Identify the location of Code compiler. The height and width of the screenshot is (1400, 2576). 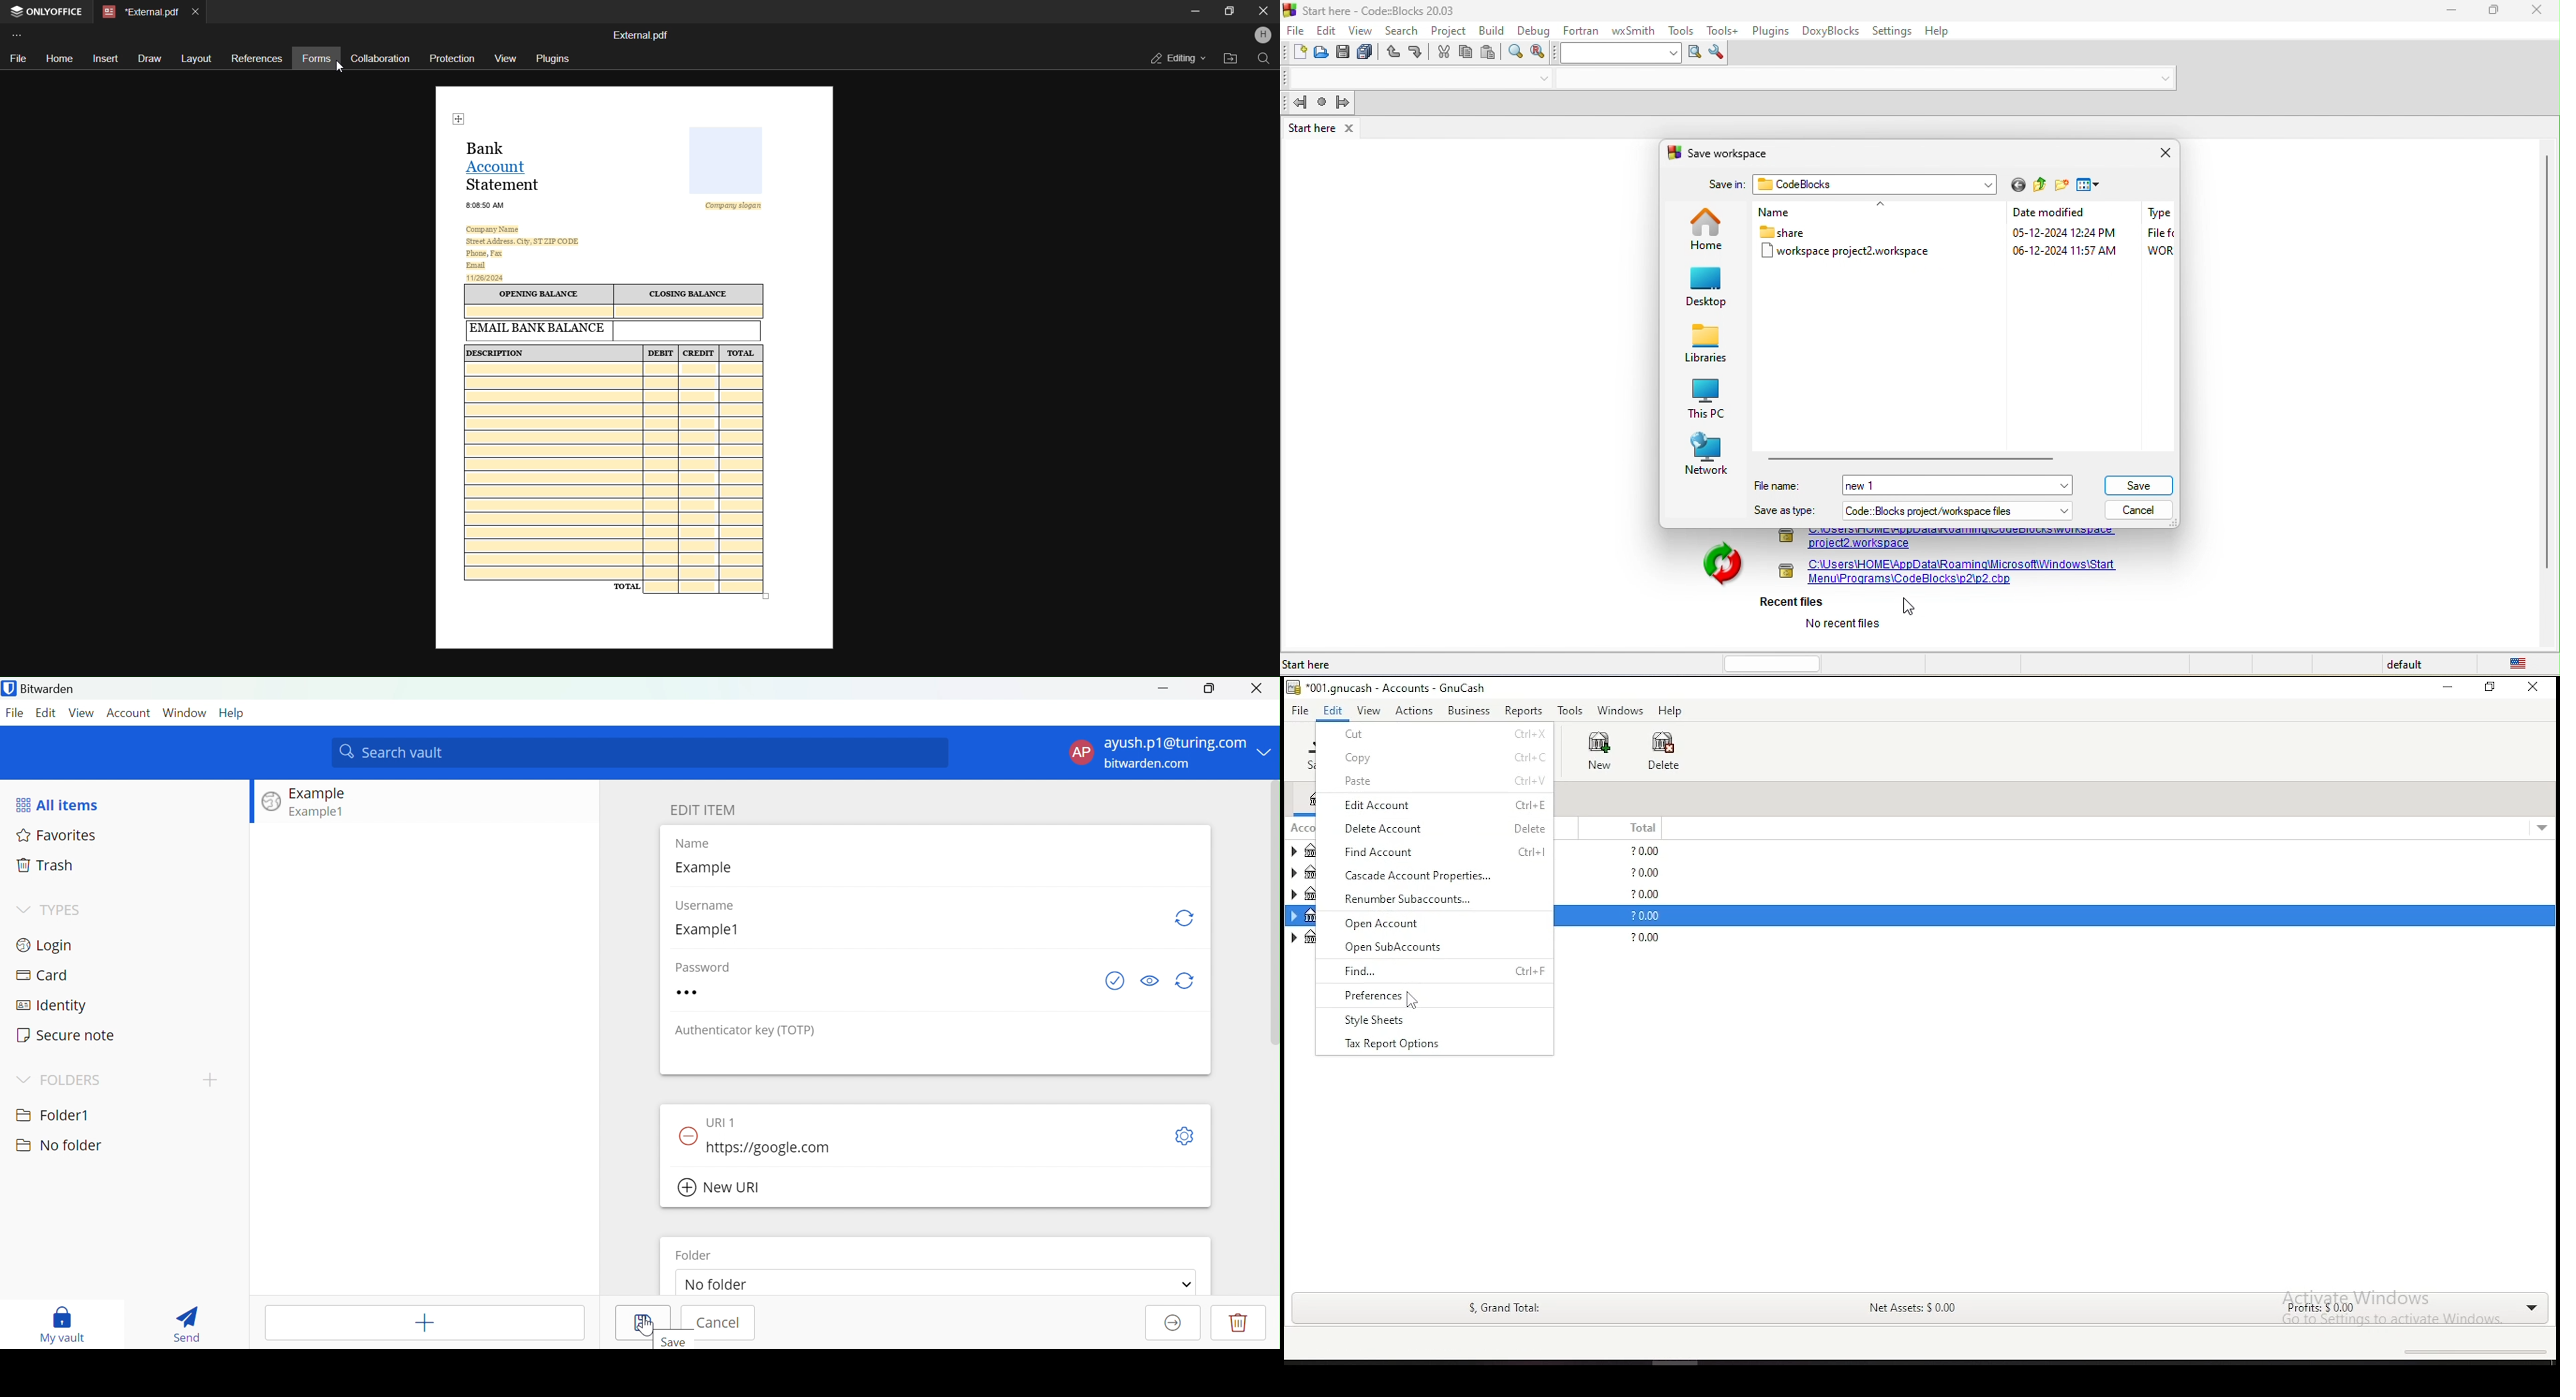
(1732, 80).